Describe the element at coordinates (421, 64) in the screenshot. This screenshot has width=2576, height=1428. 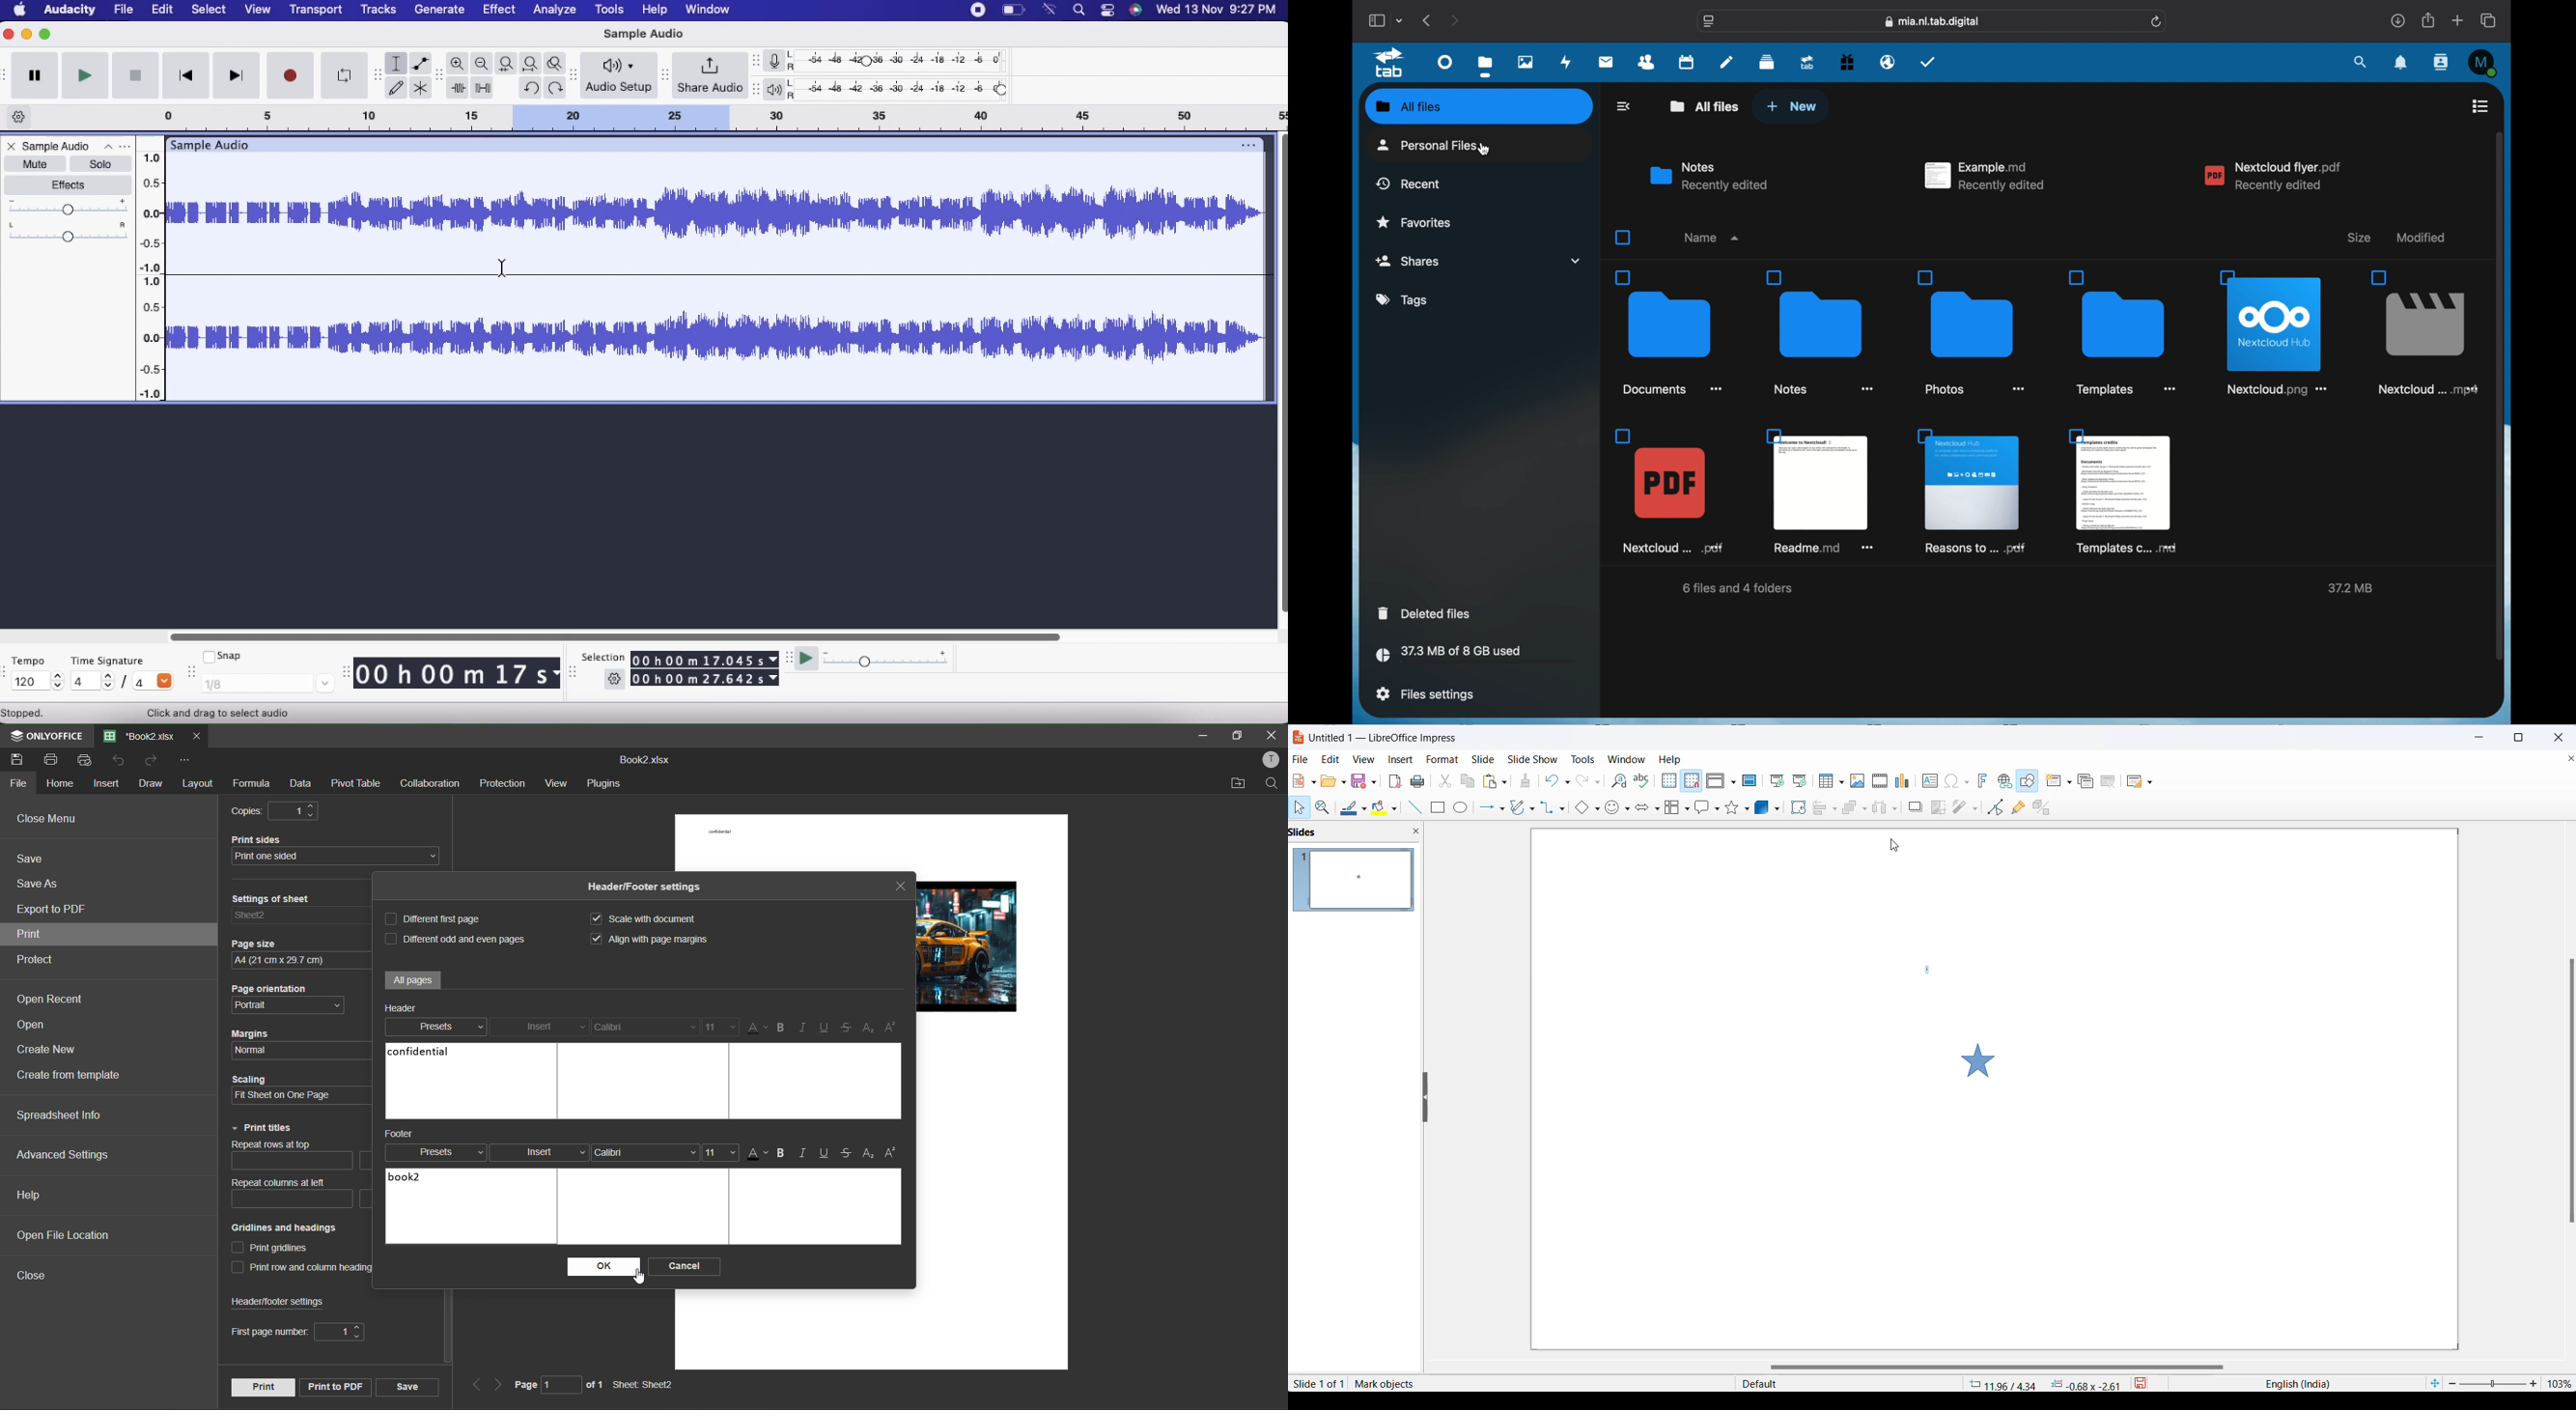
I see `Envelope Tool` at that location.